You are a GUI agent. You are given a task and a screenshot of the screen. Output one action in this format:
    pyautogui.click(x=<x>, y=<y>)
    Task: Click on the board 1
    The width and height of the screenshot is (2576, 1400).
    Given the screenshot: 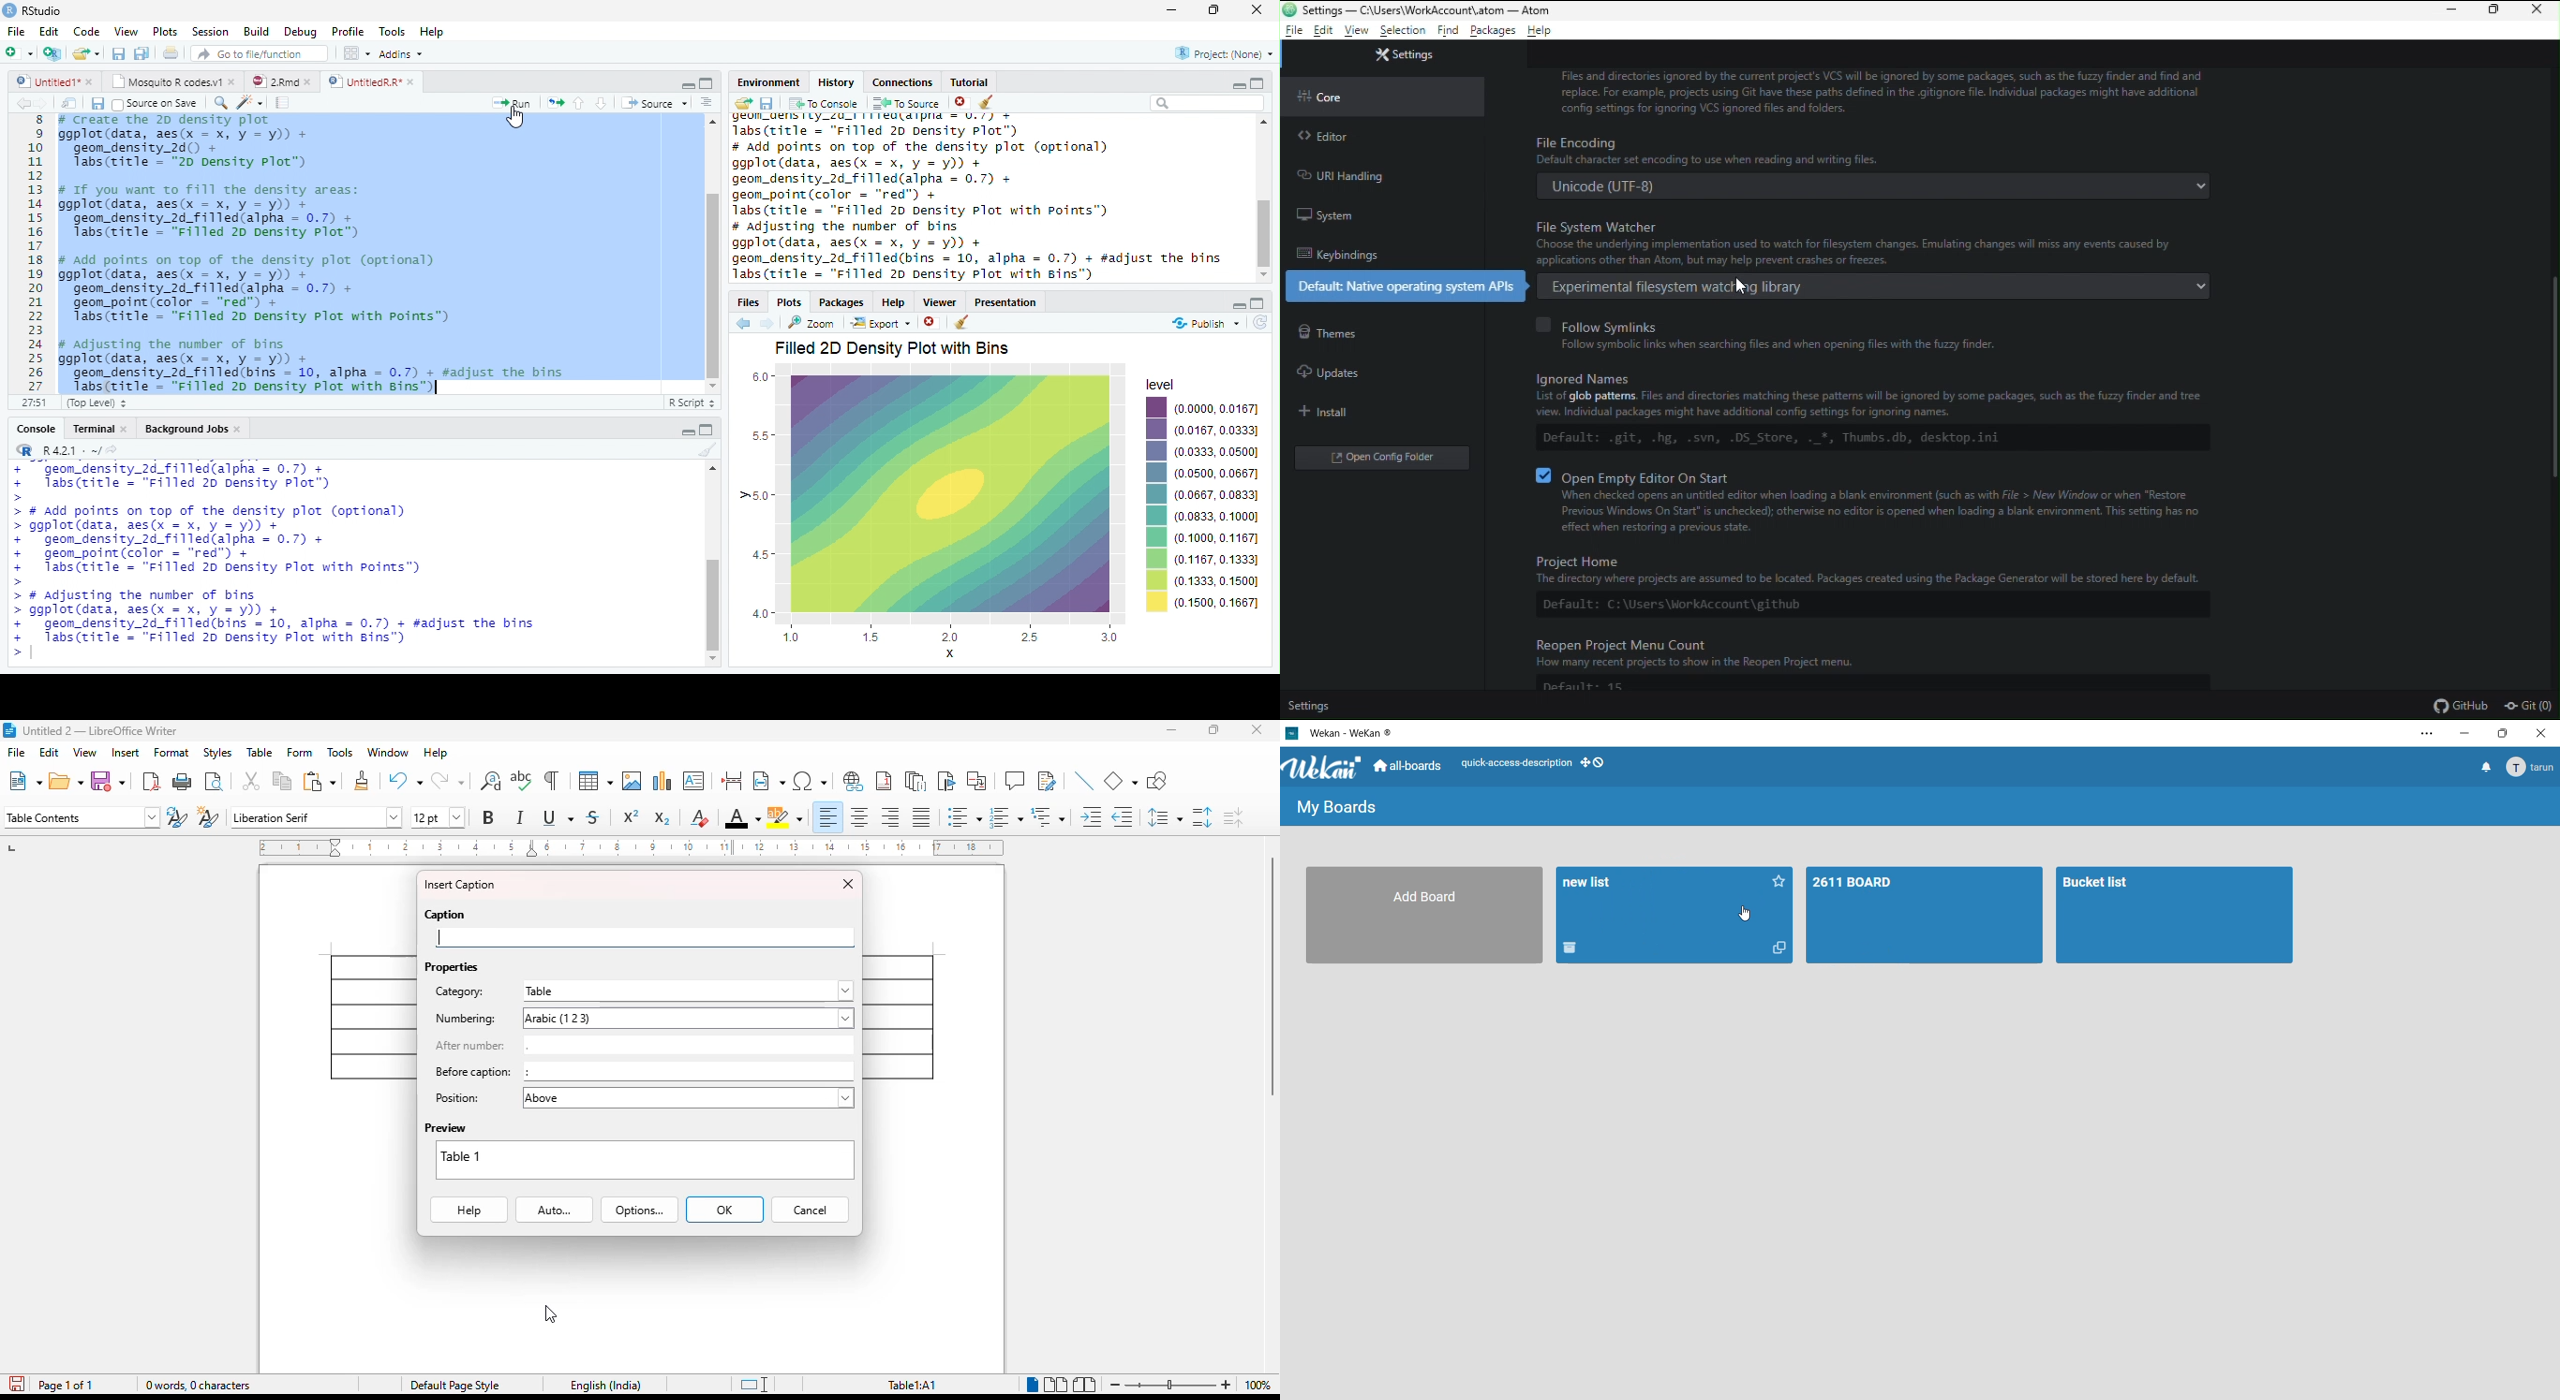 What is the action you would take?
    pyautogui.click(x=1924, y=917)
    